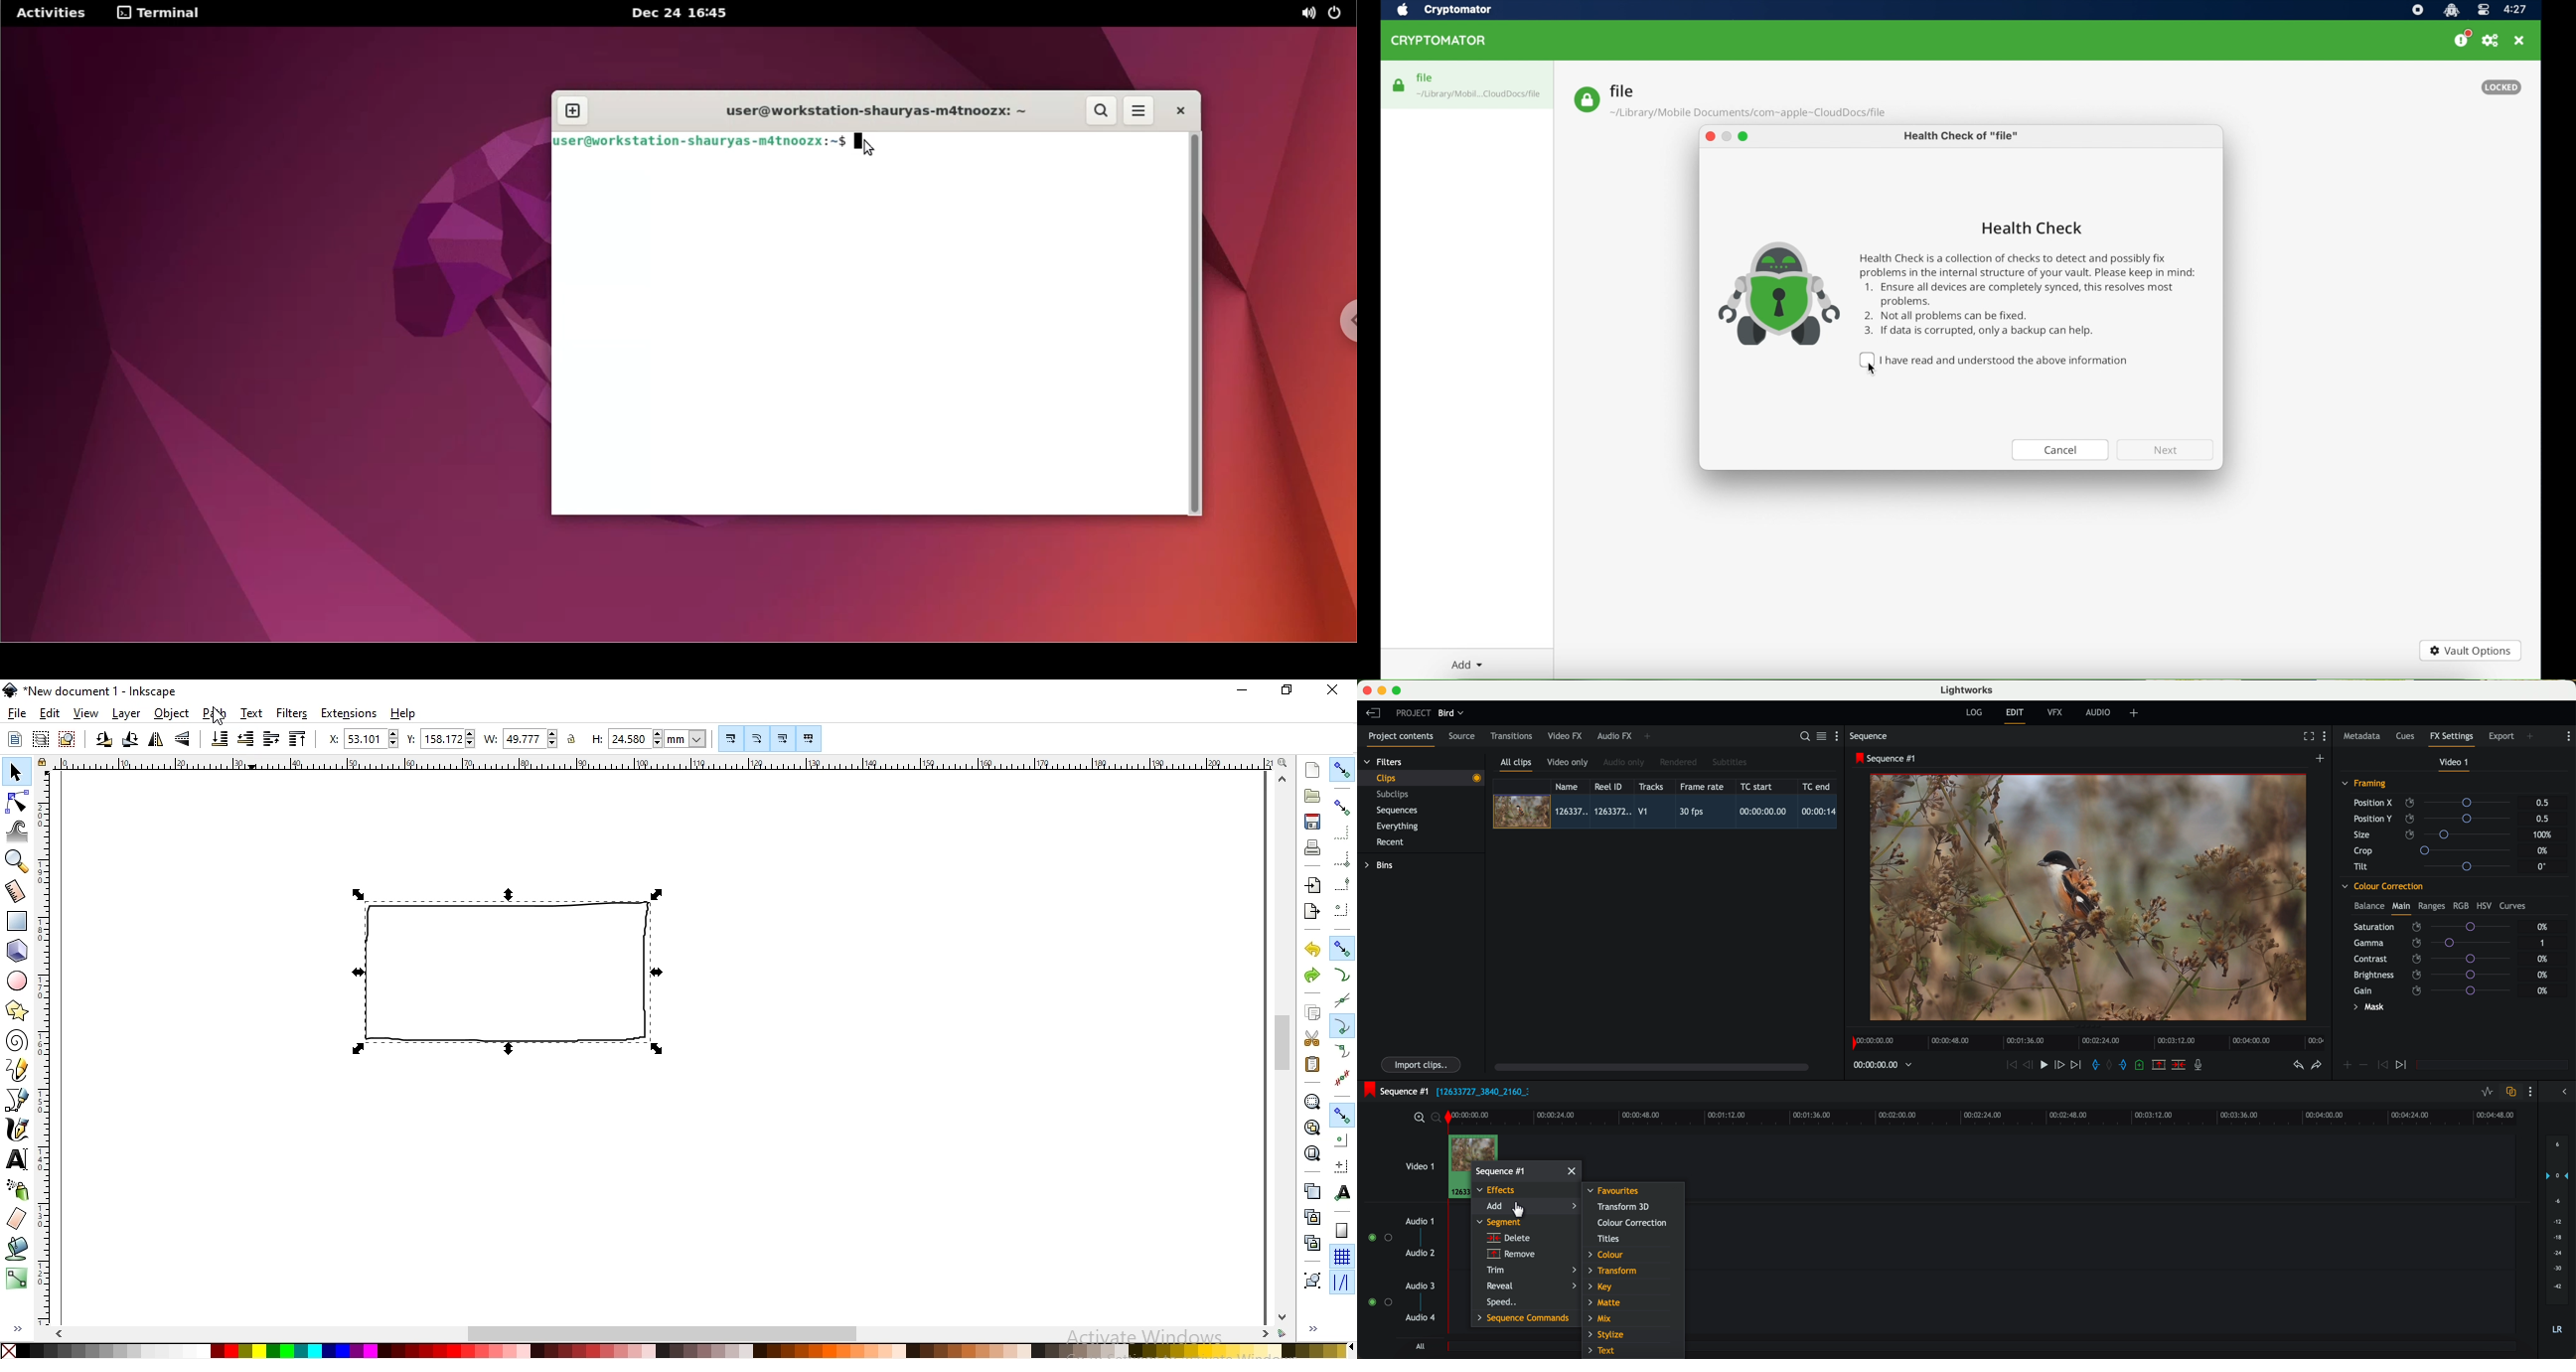  What do you see at coordinates (1373, 714) in the screenshot?
I see `leave` at bounding box center [1373, 714].